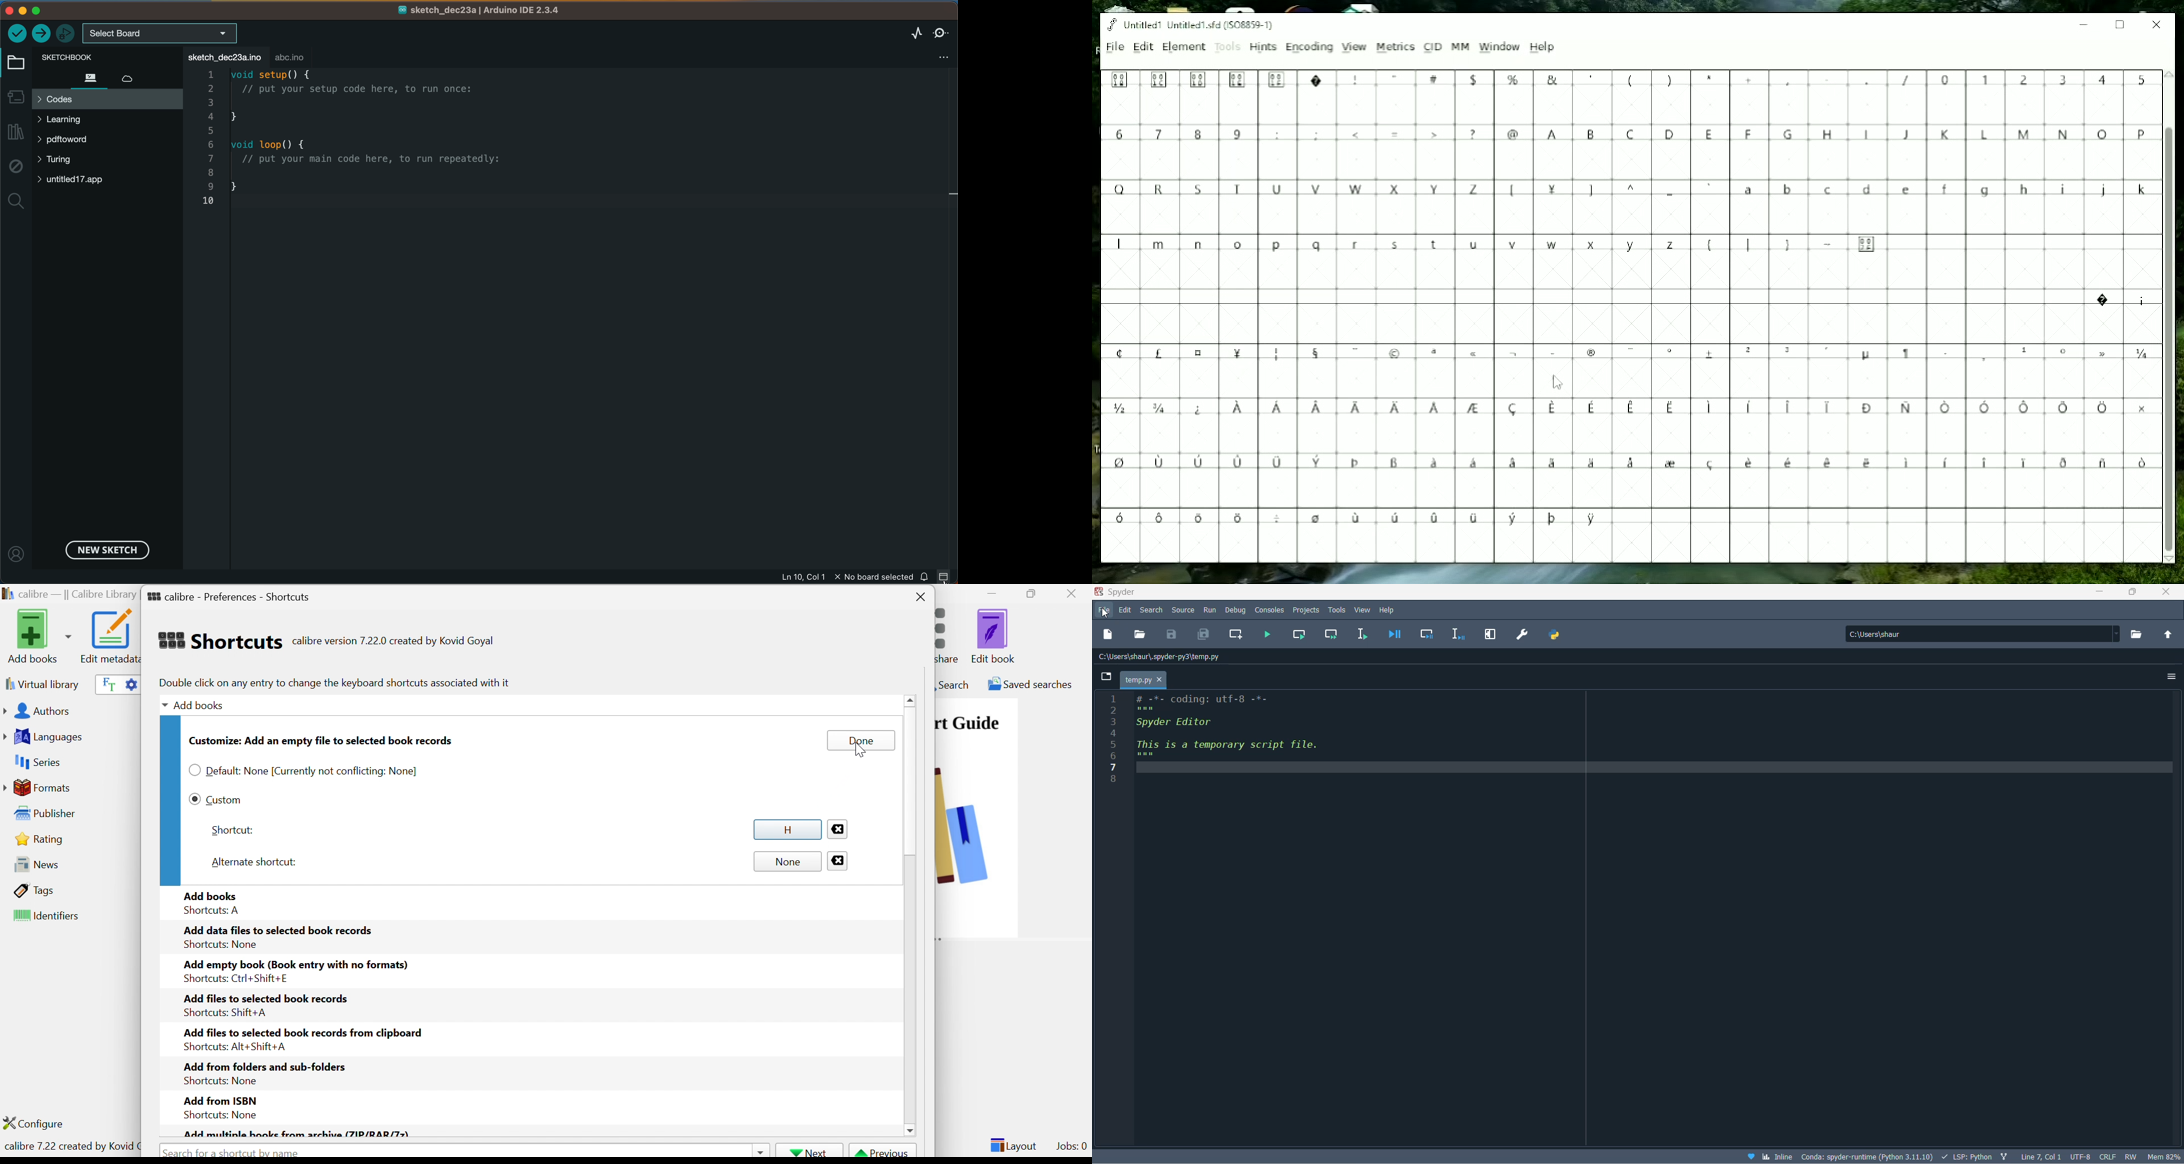  Describe the element at coordinates (1167, 656) in the screenshot. I see `path` at that location.